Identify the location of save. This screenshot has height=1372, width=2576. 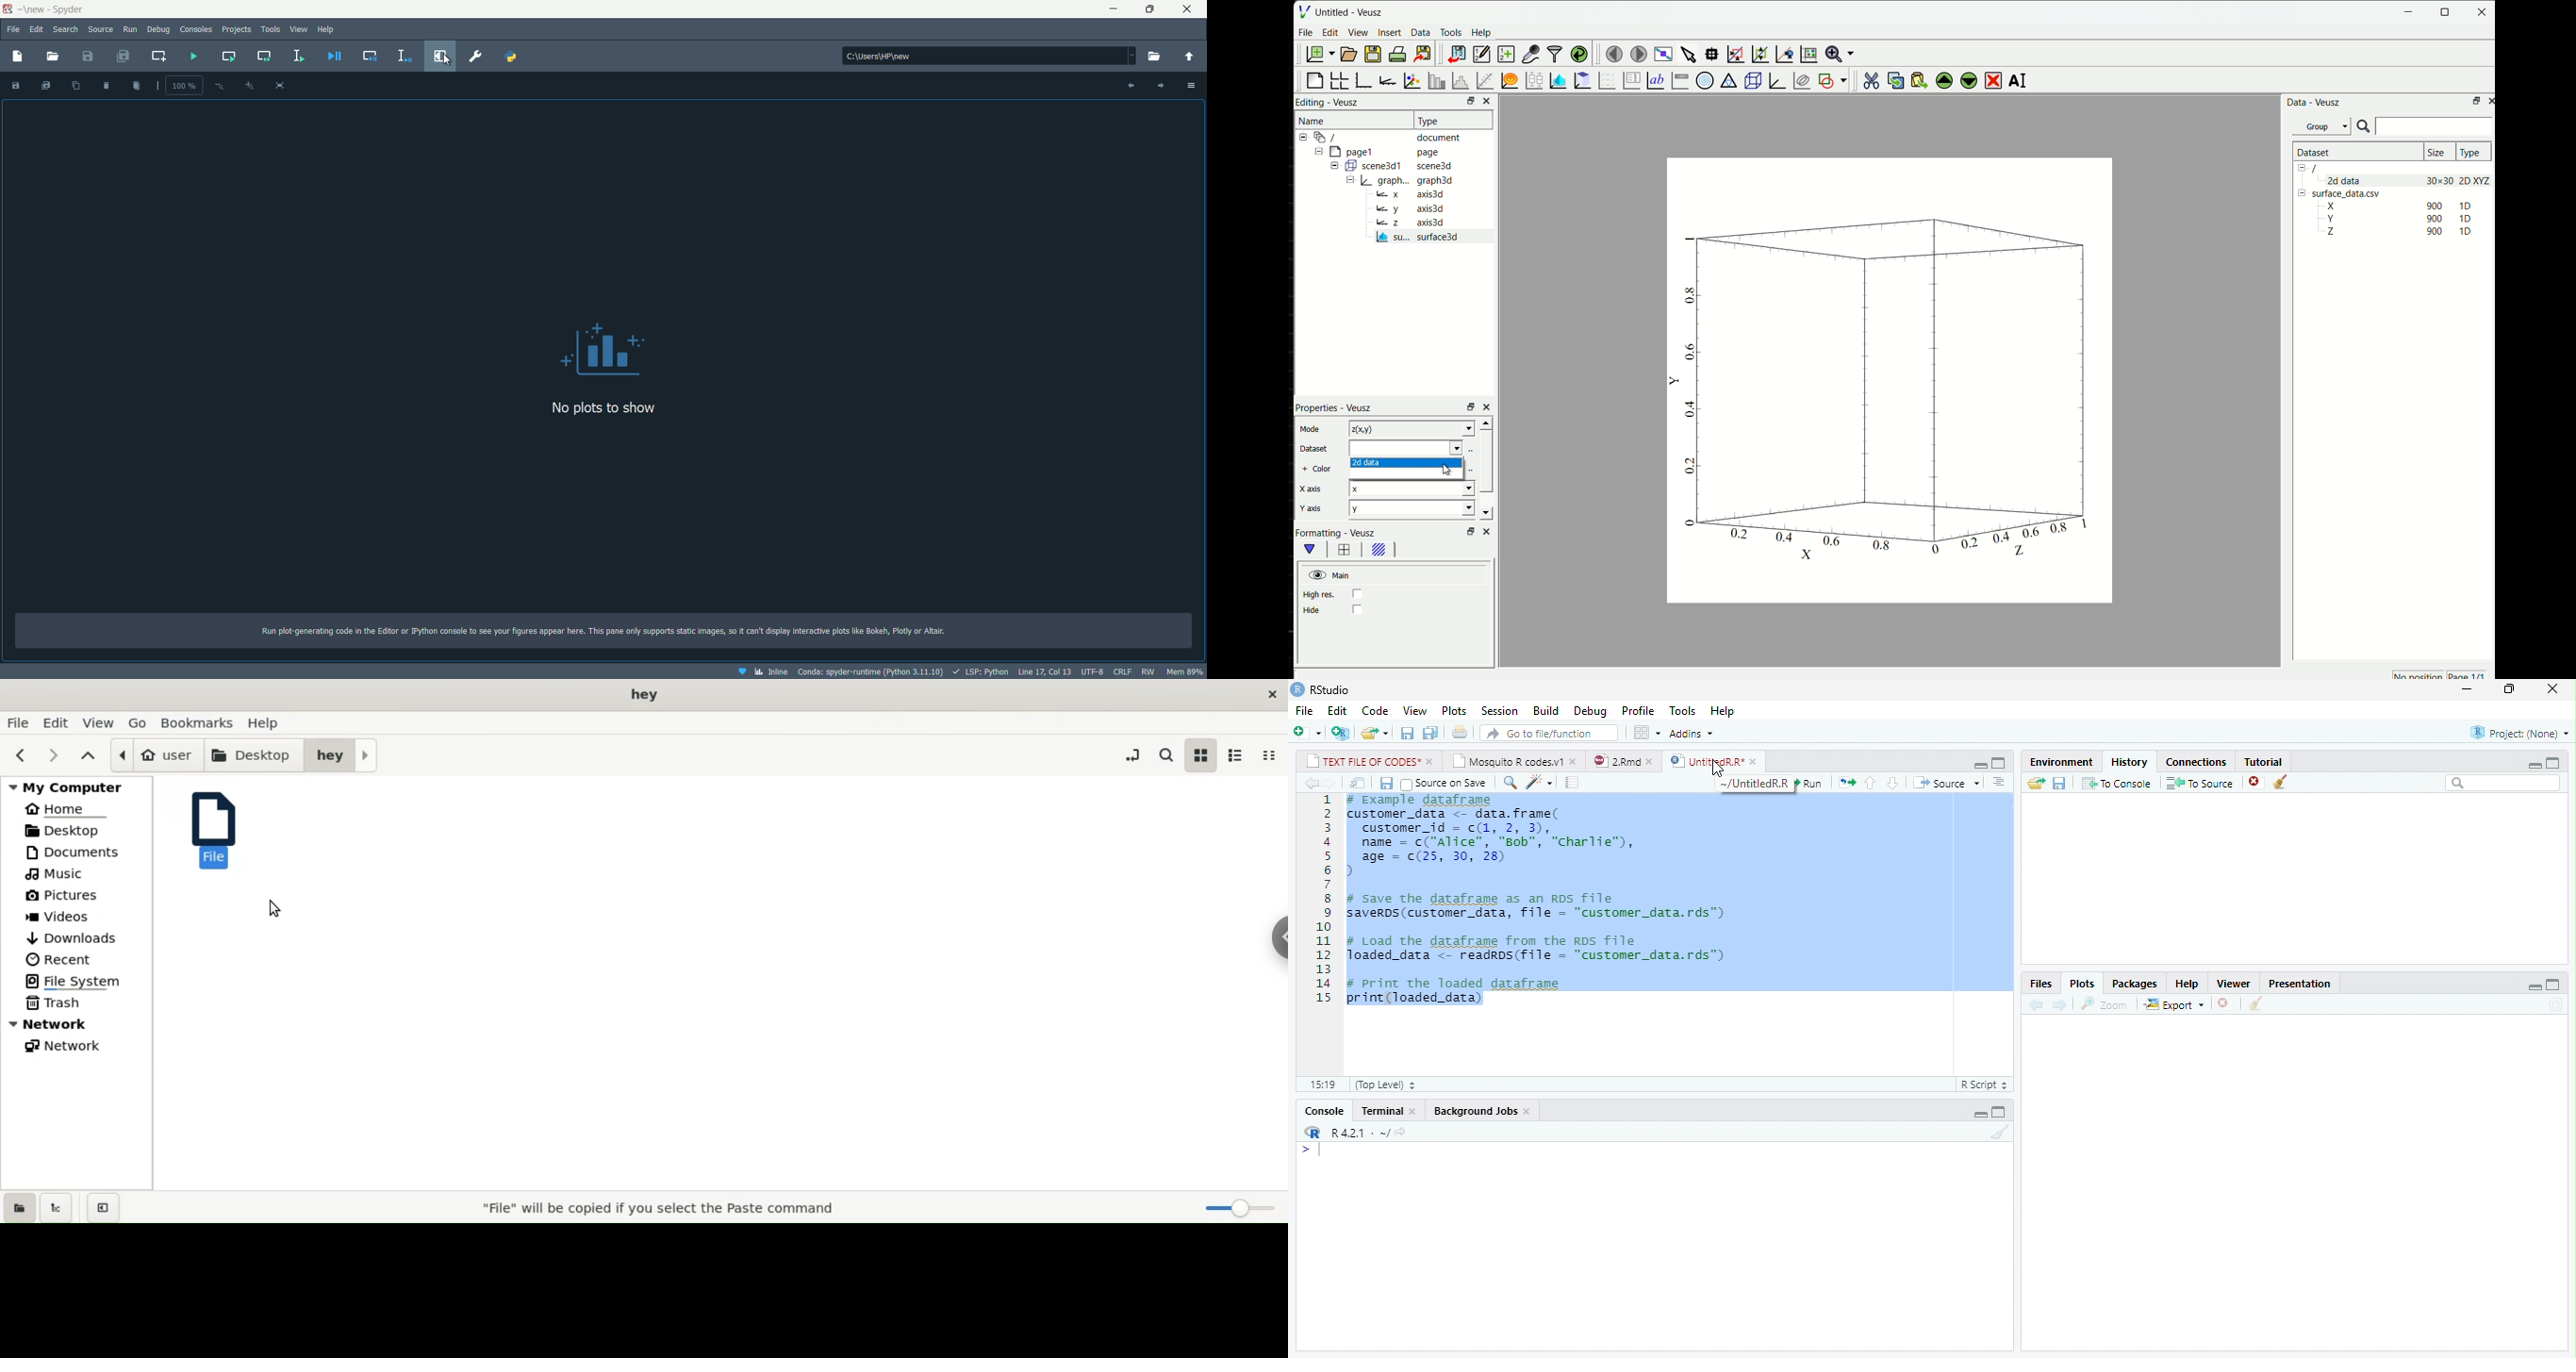
(1408, 733).